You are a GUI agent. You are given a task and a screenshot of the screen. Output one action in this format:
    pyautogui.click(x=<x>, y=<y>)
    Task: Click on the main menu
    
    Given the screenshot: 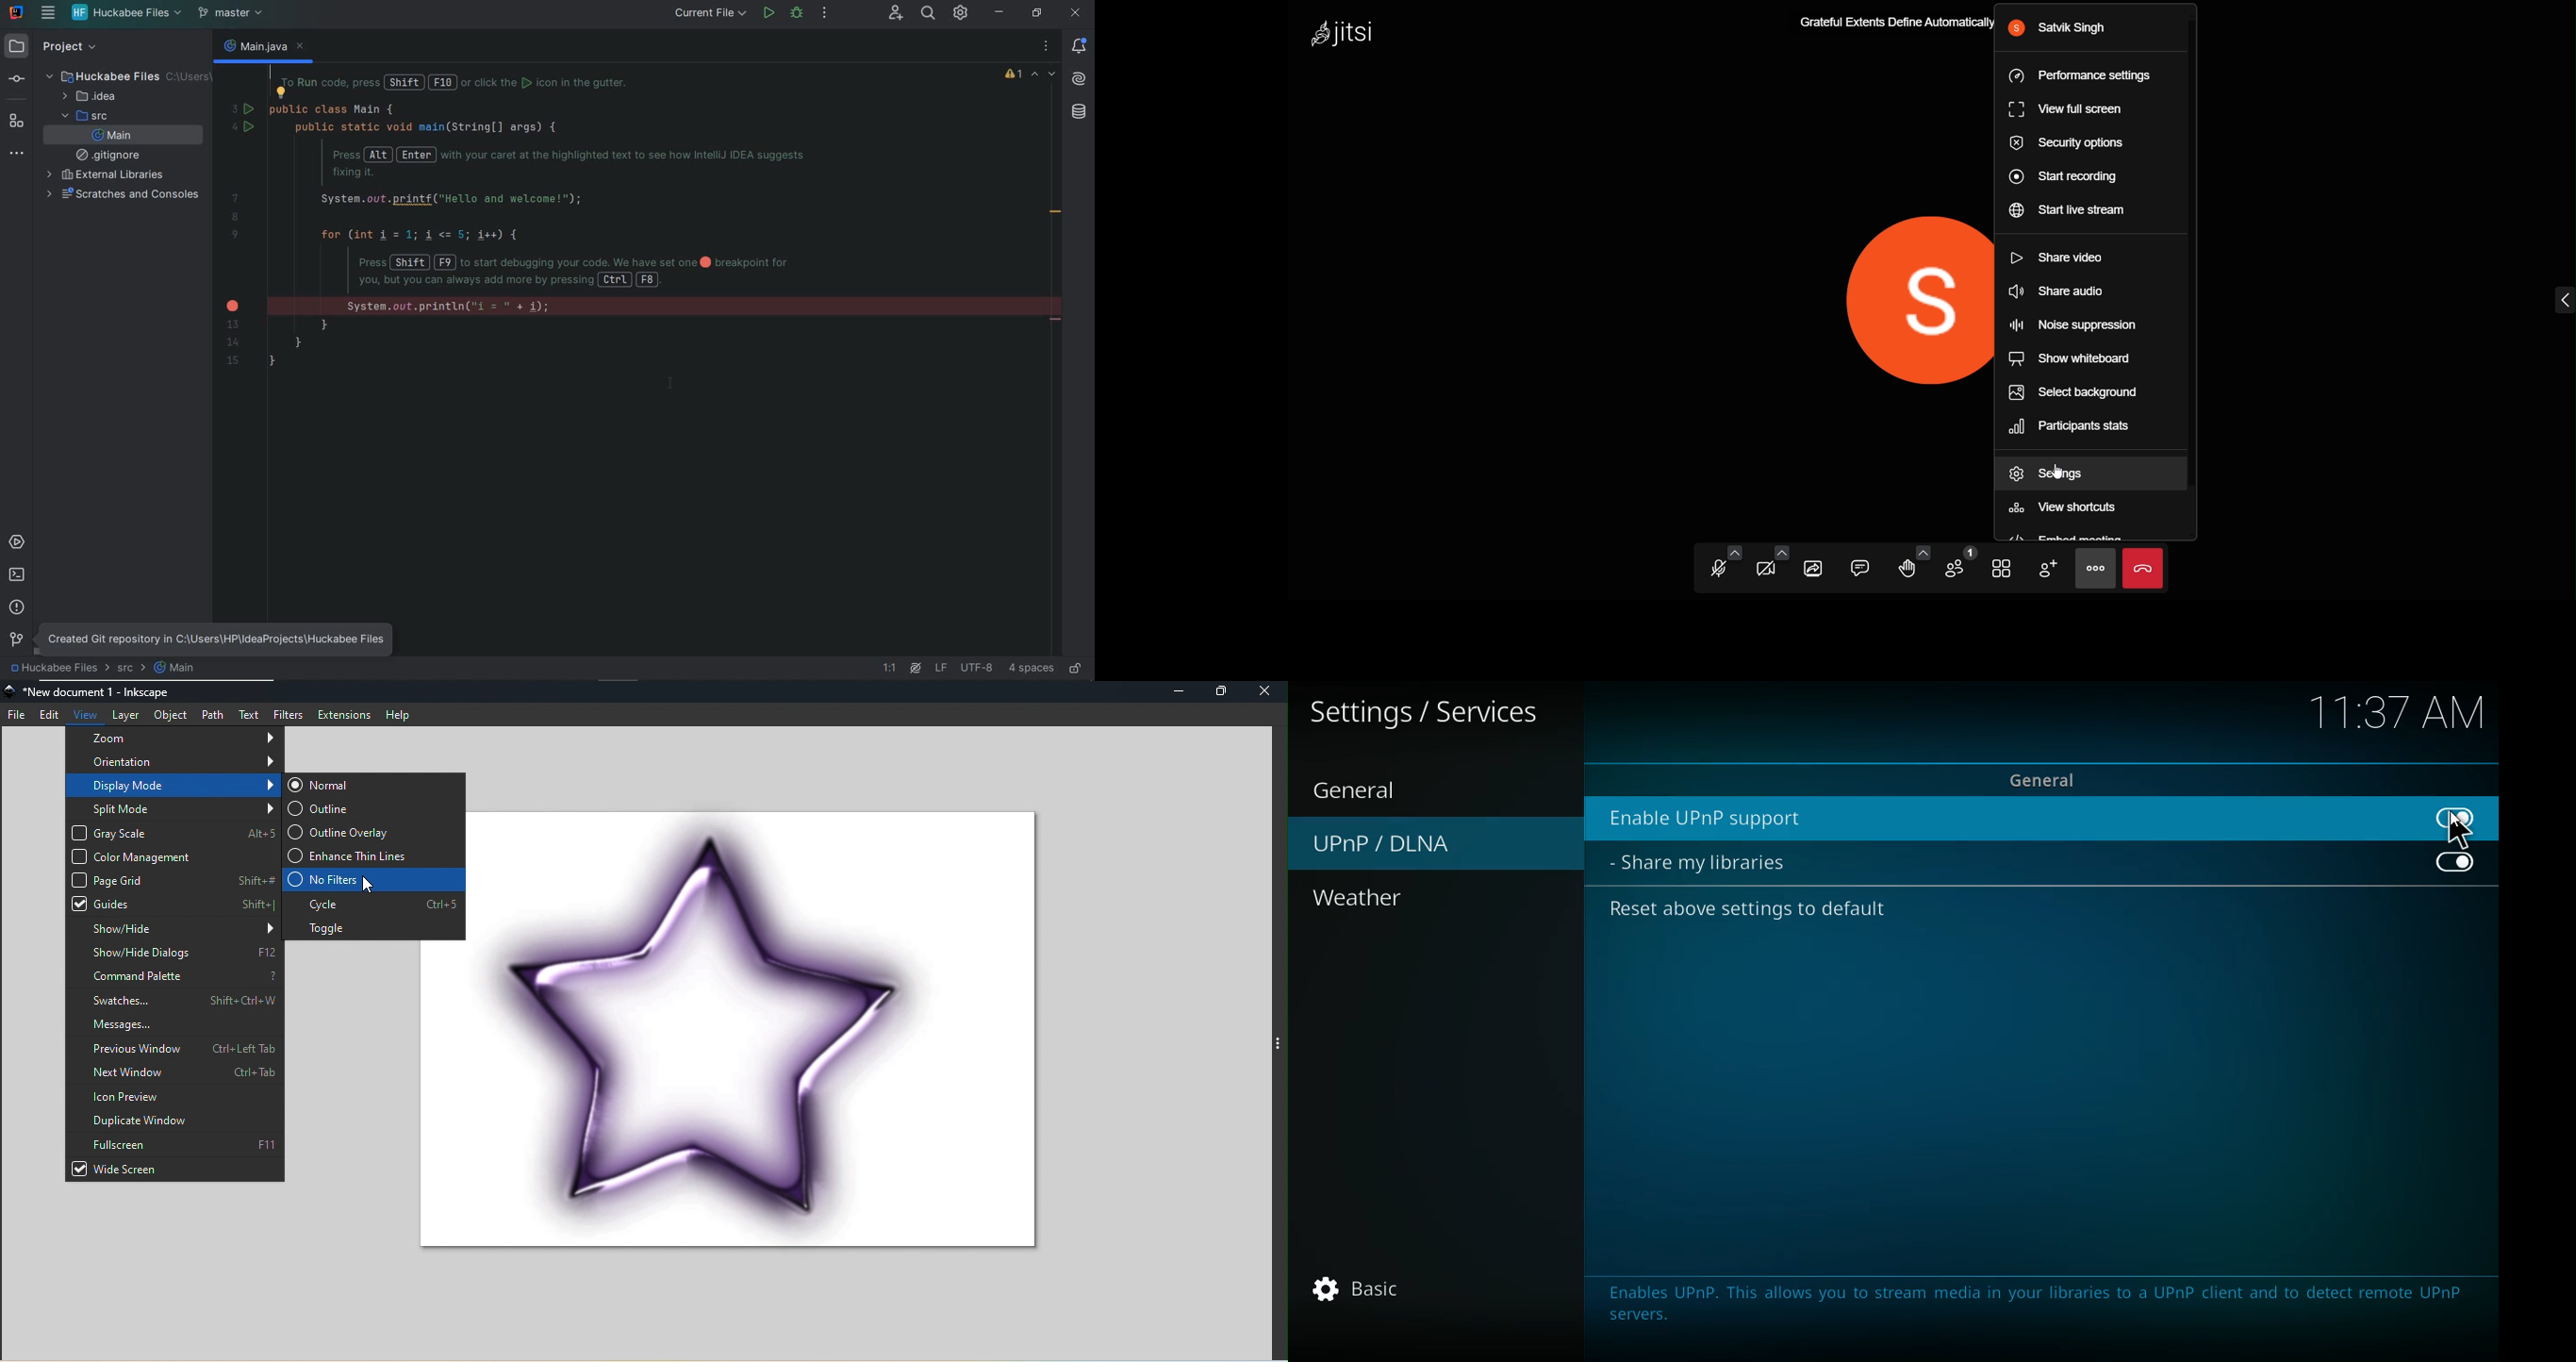 What is the action you would take?
    pyautogui.click(x=42, y=13)
    